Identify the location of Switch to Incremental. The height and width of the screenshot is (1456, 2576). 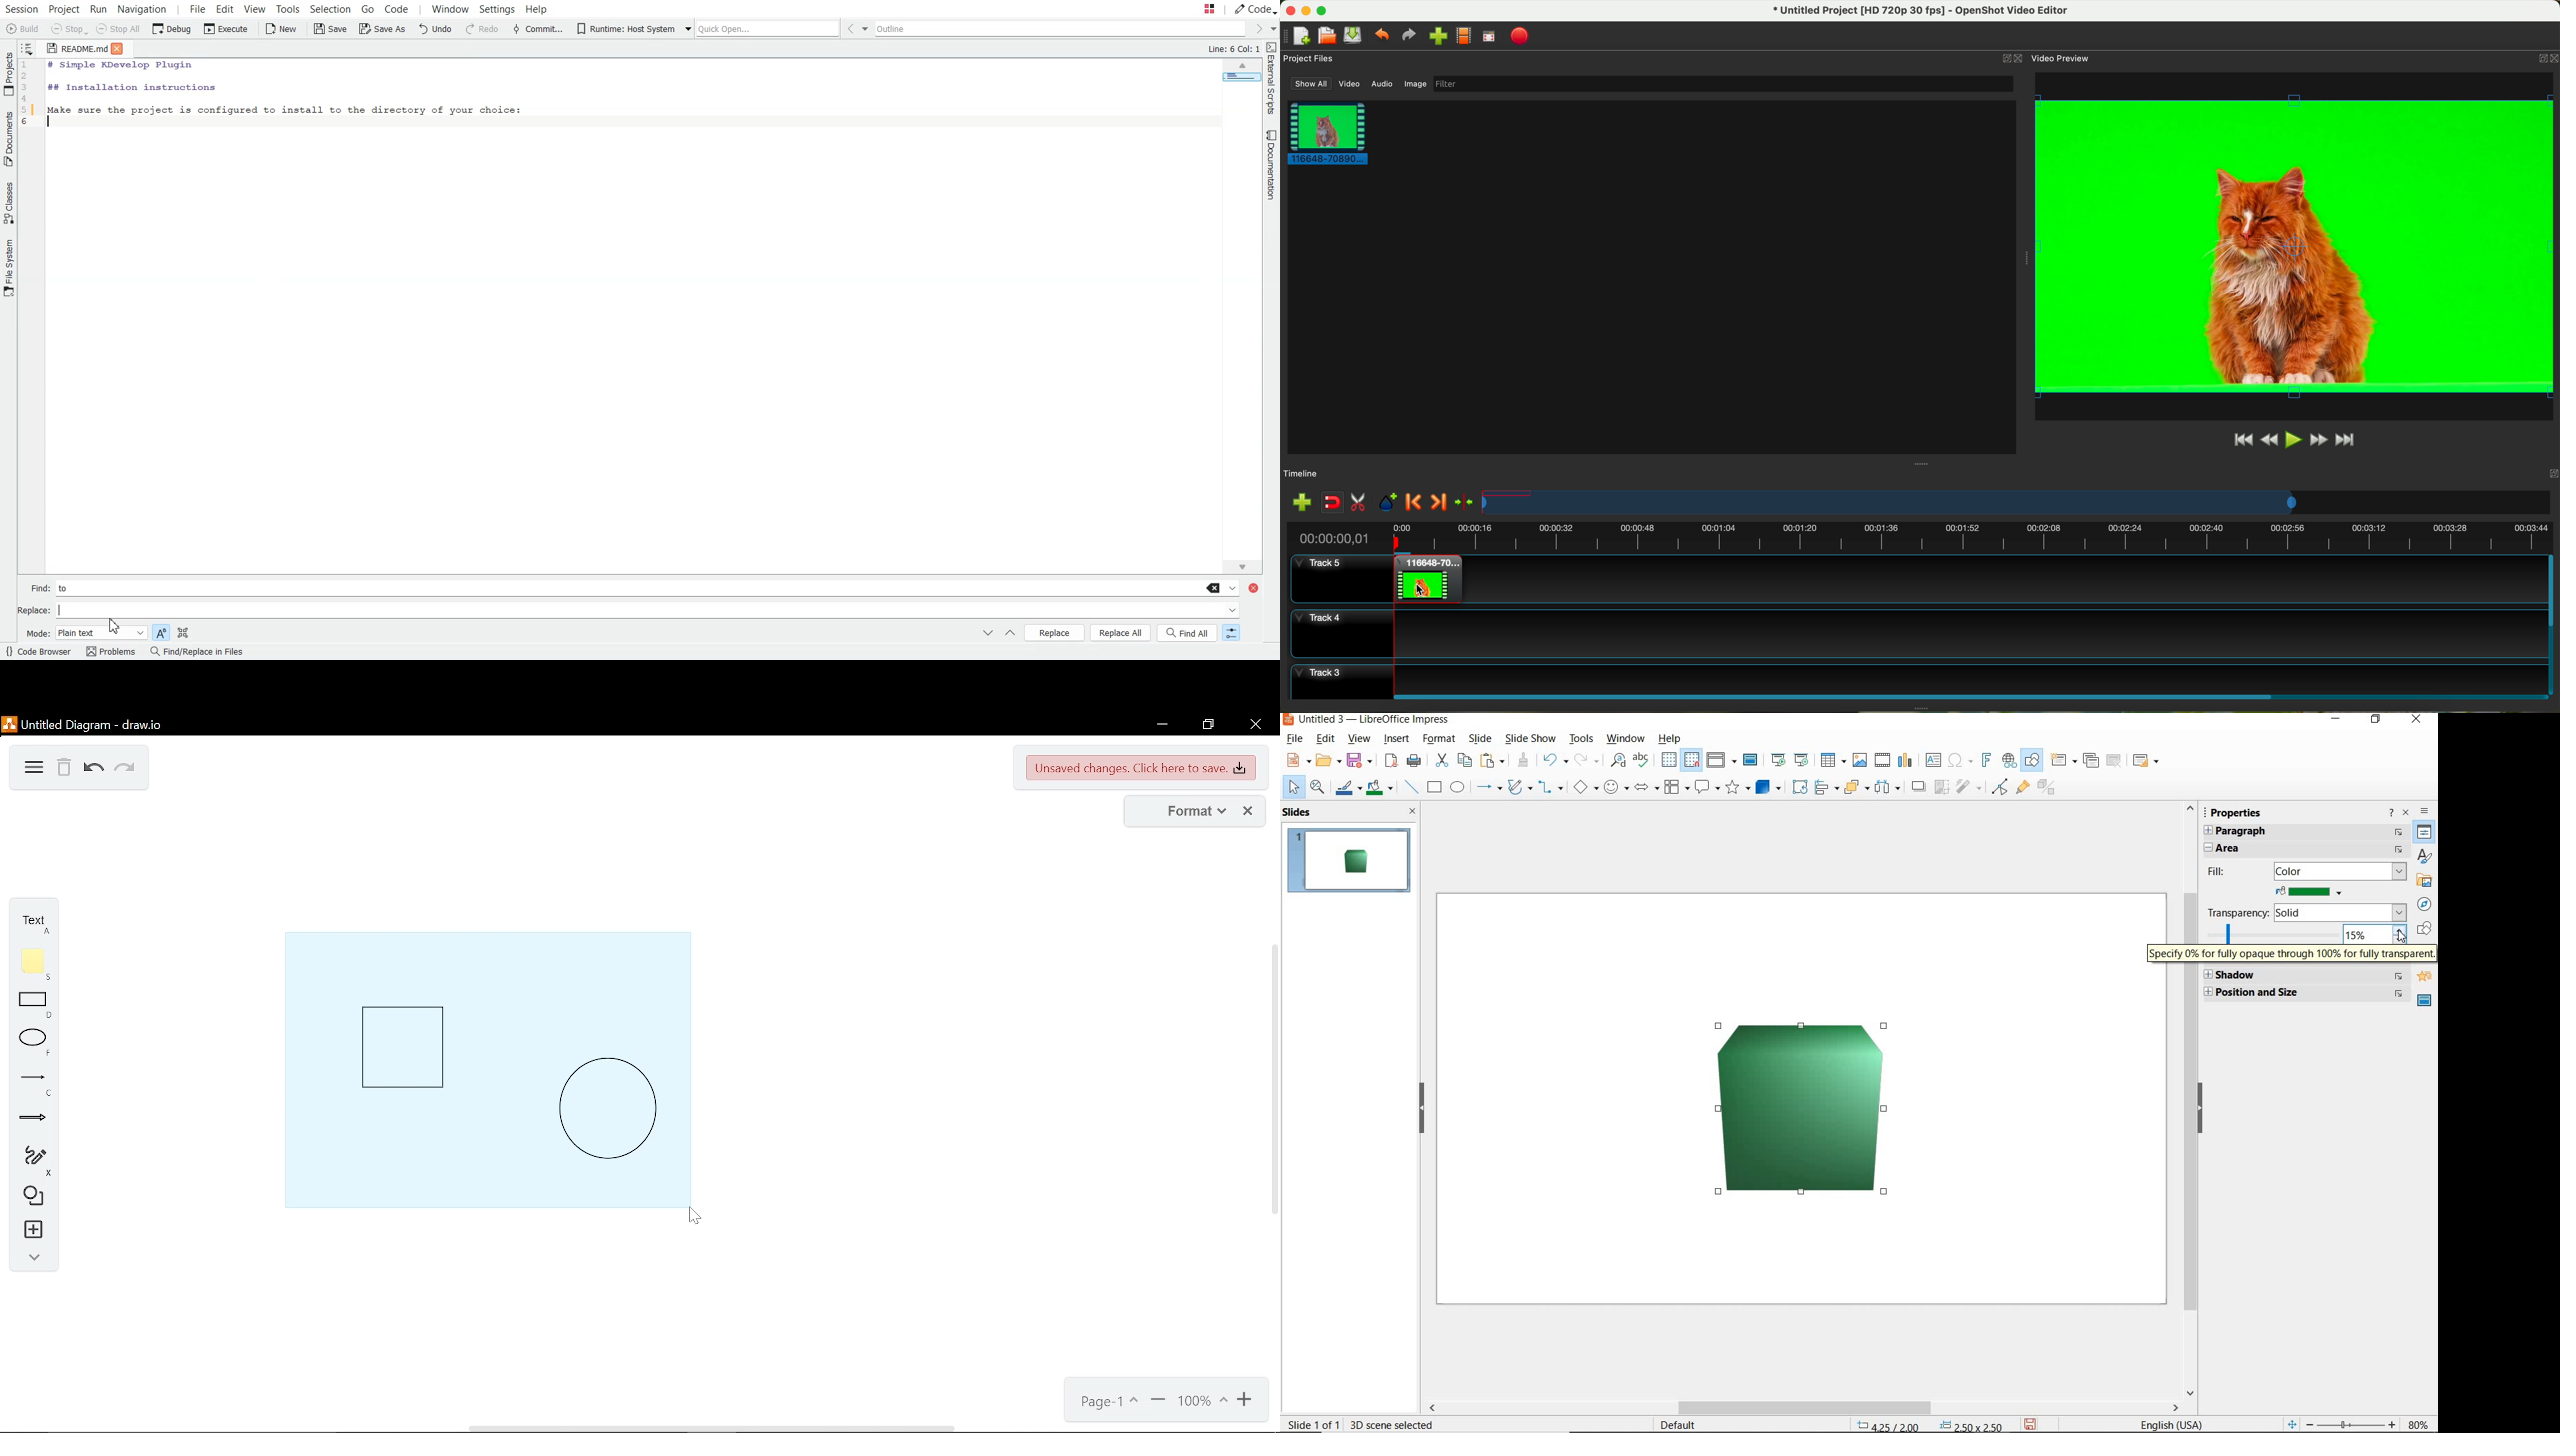
(1229, 633).